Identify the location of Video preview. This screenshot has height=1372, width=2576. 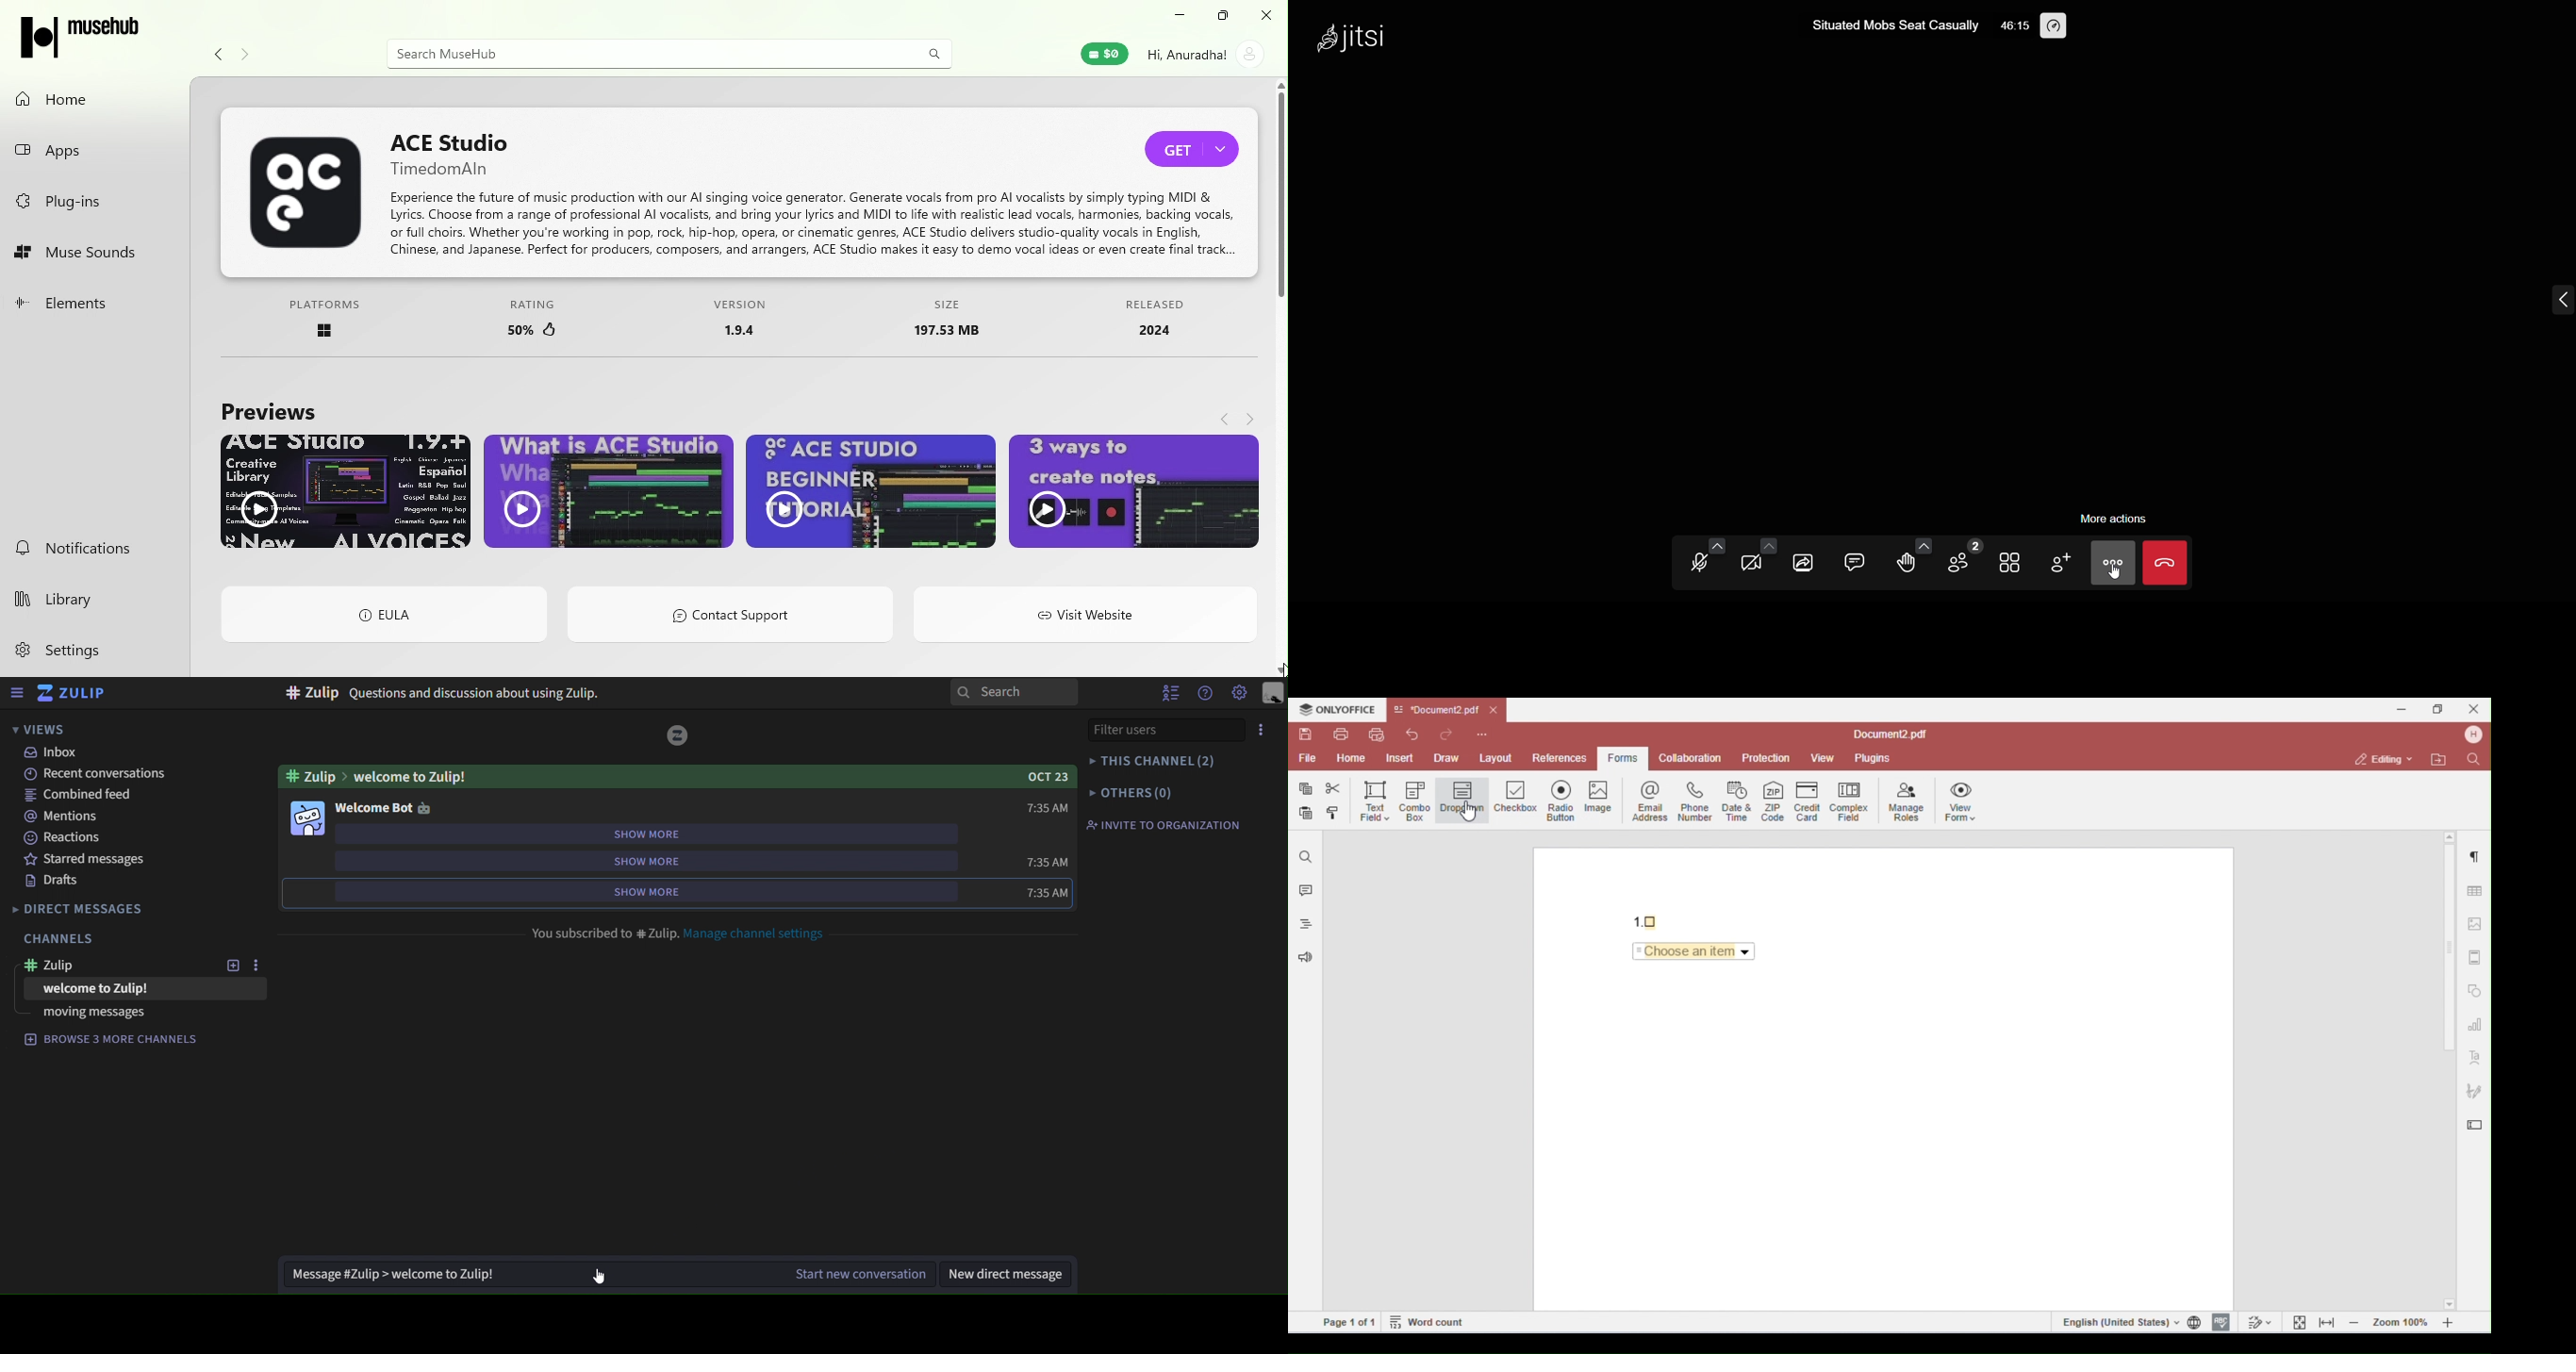
(1128, 494).